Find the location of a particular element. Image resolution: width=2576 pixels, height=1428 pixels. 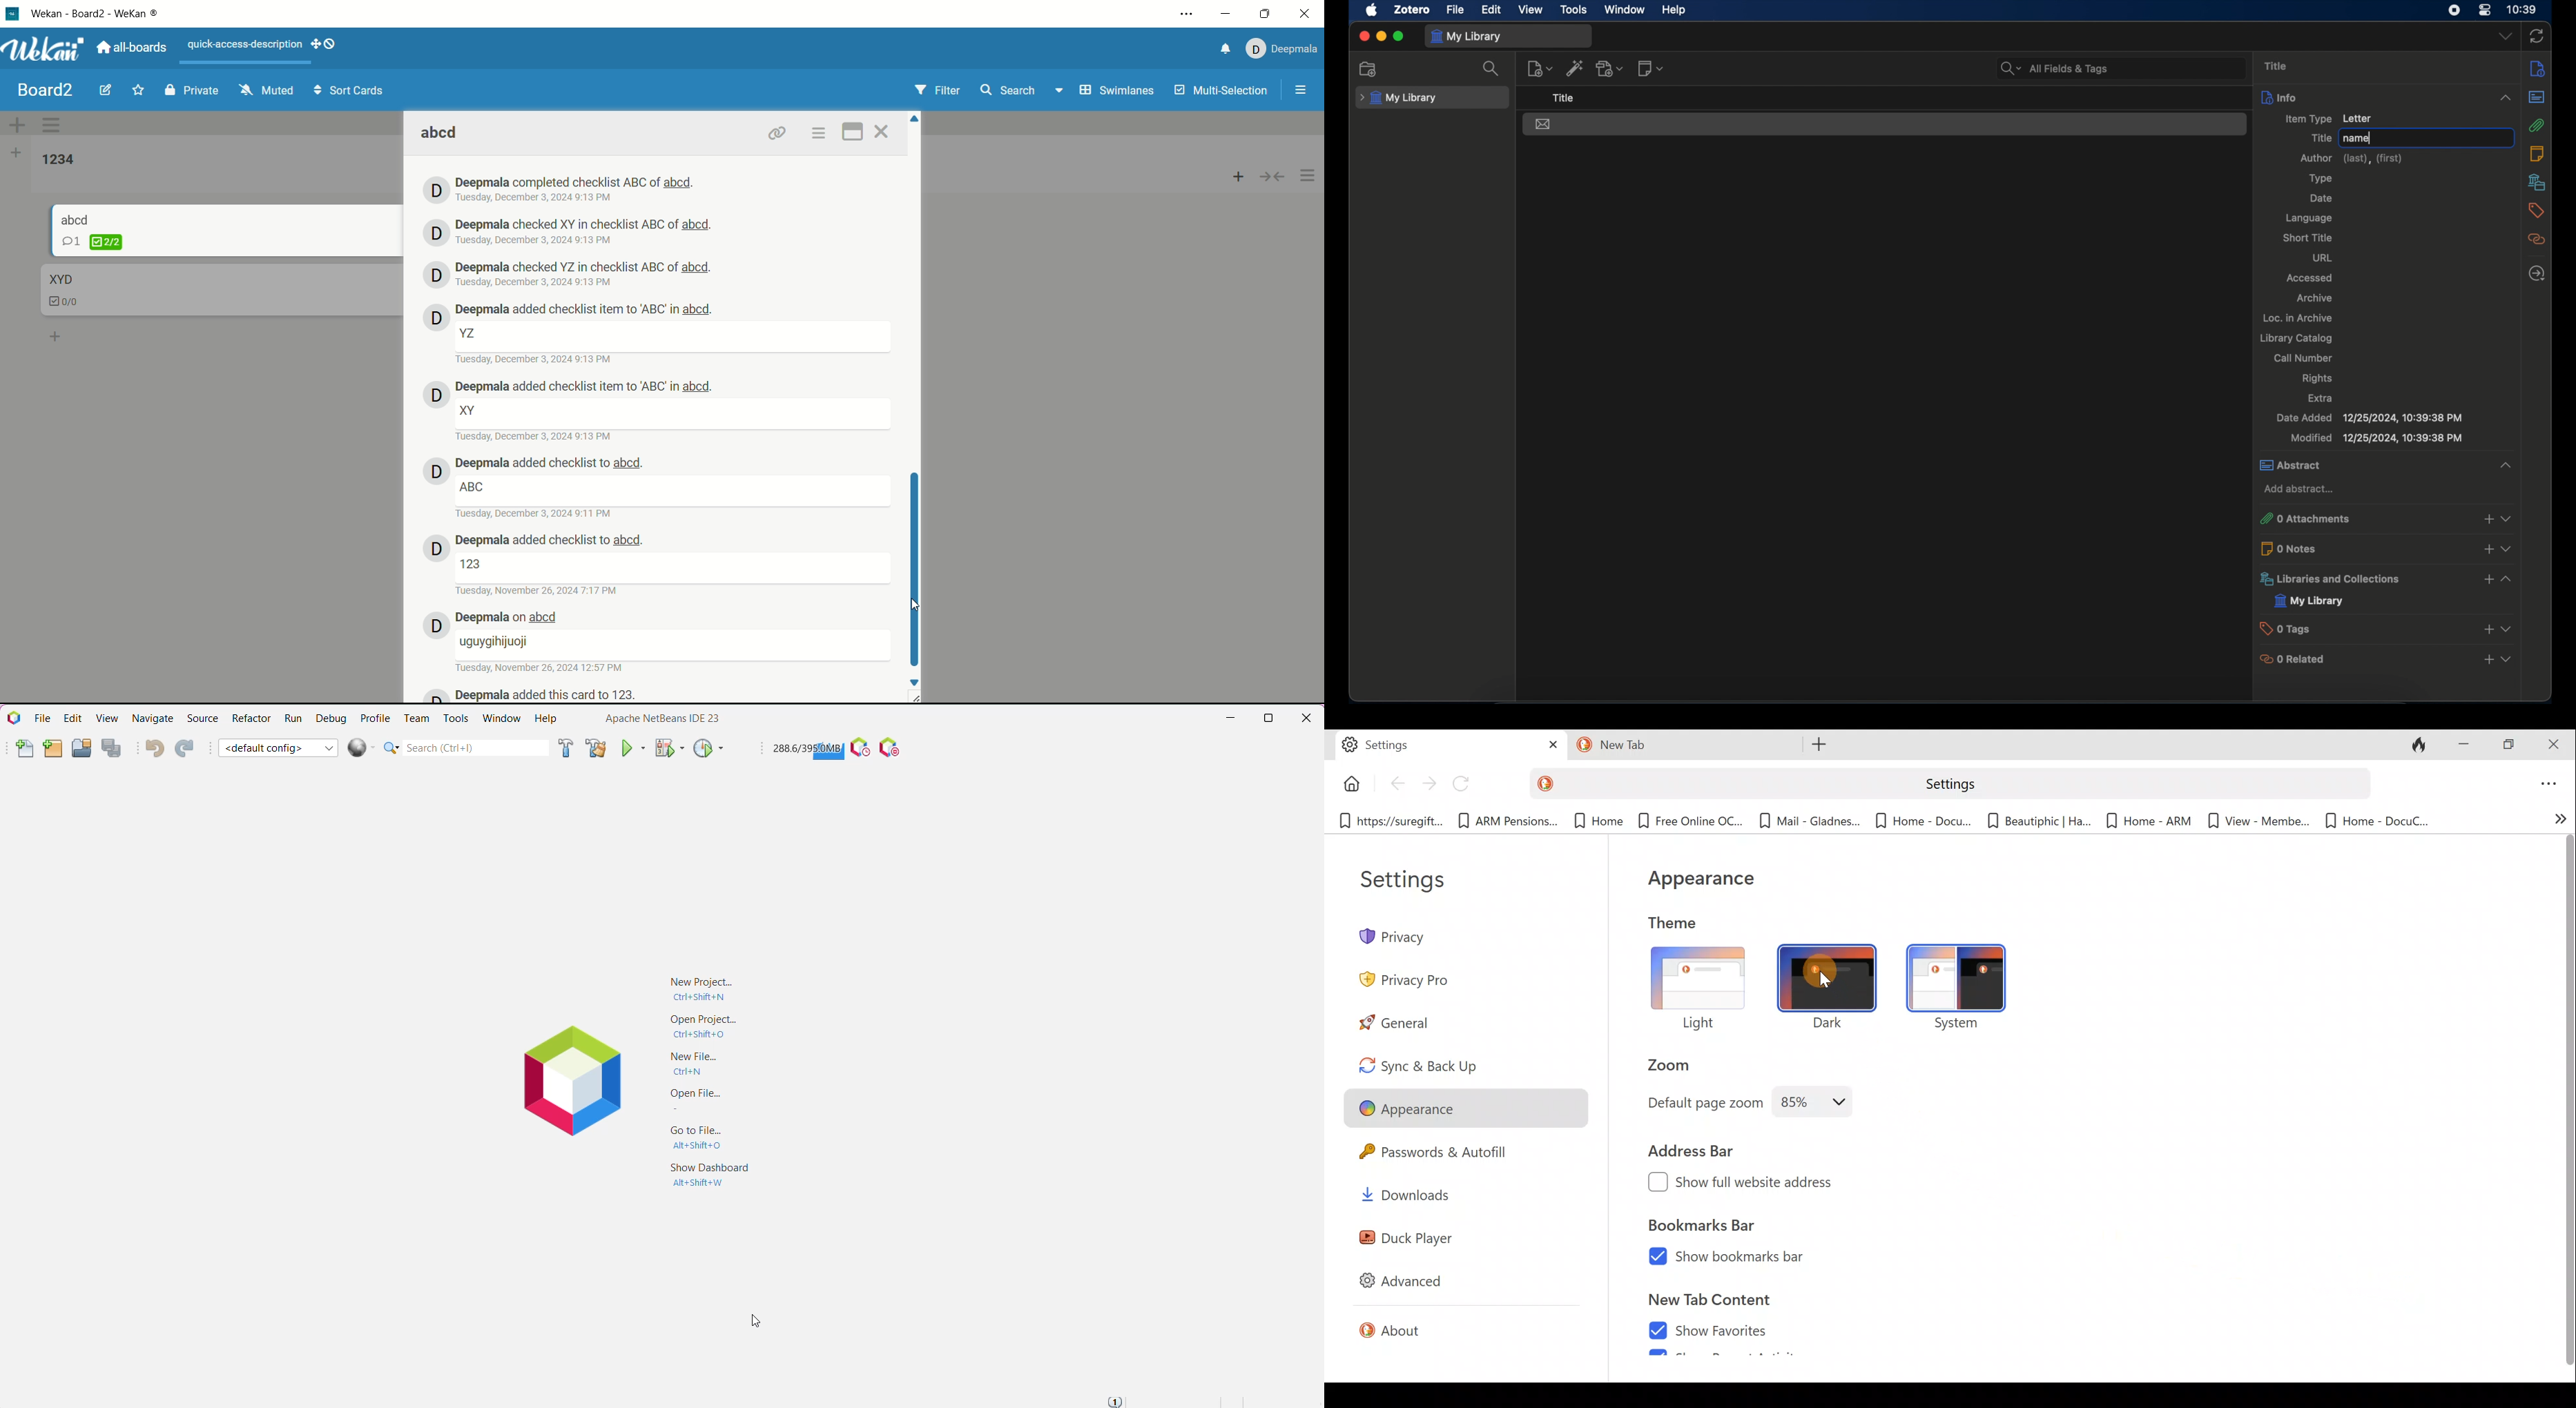

About is located at coordinates (1407, 1328).